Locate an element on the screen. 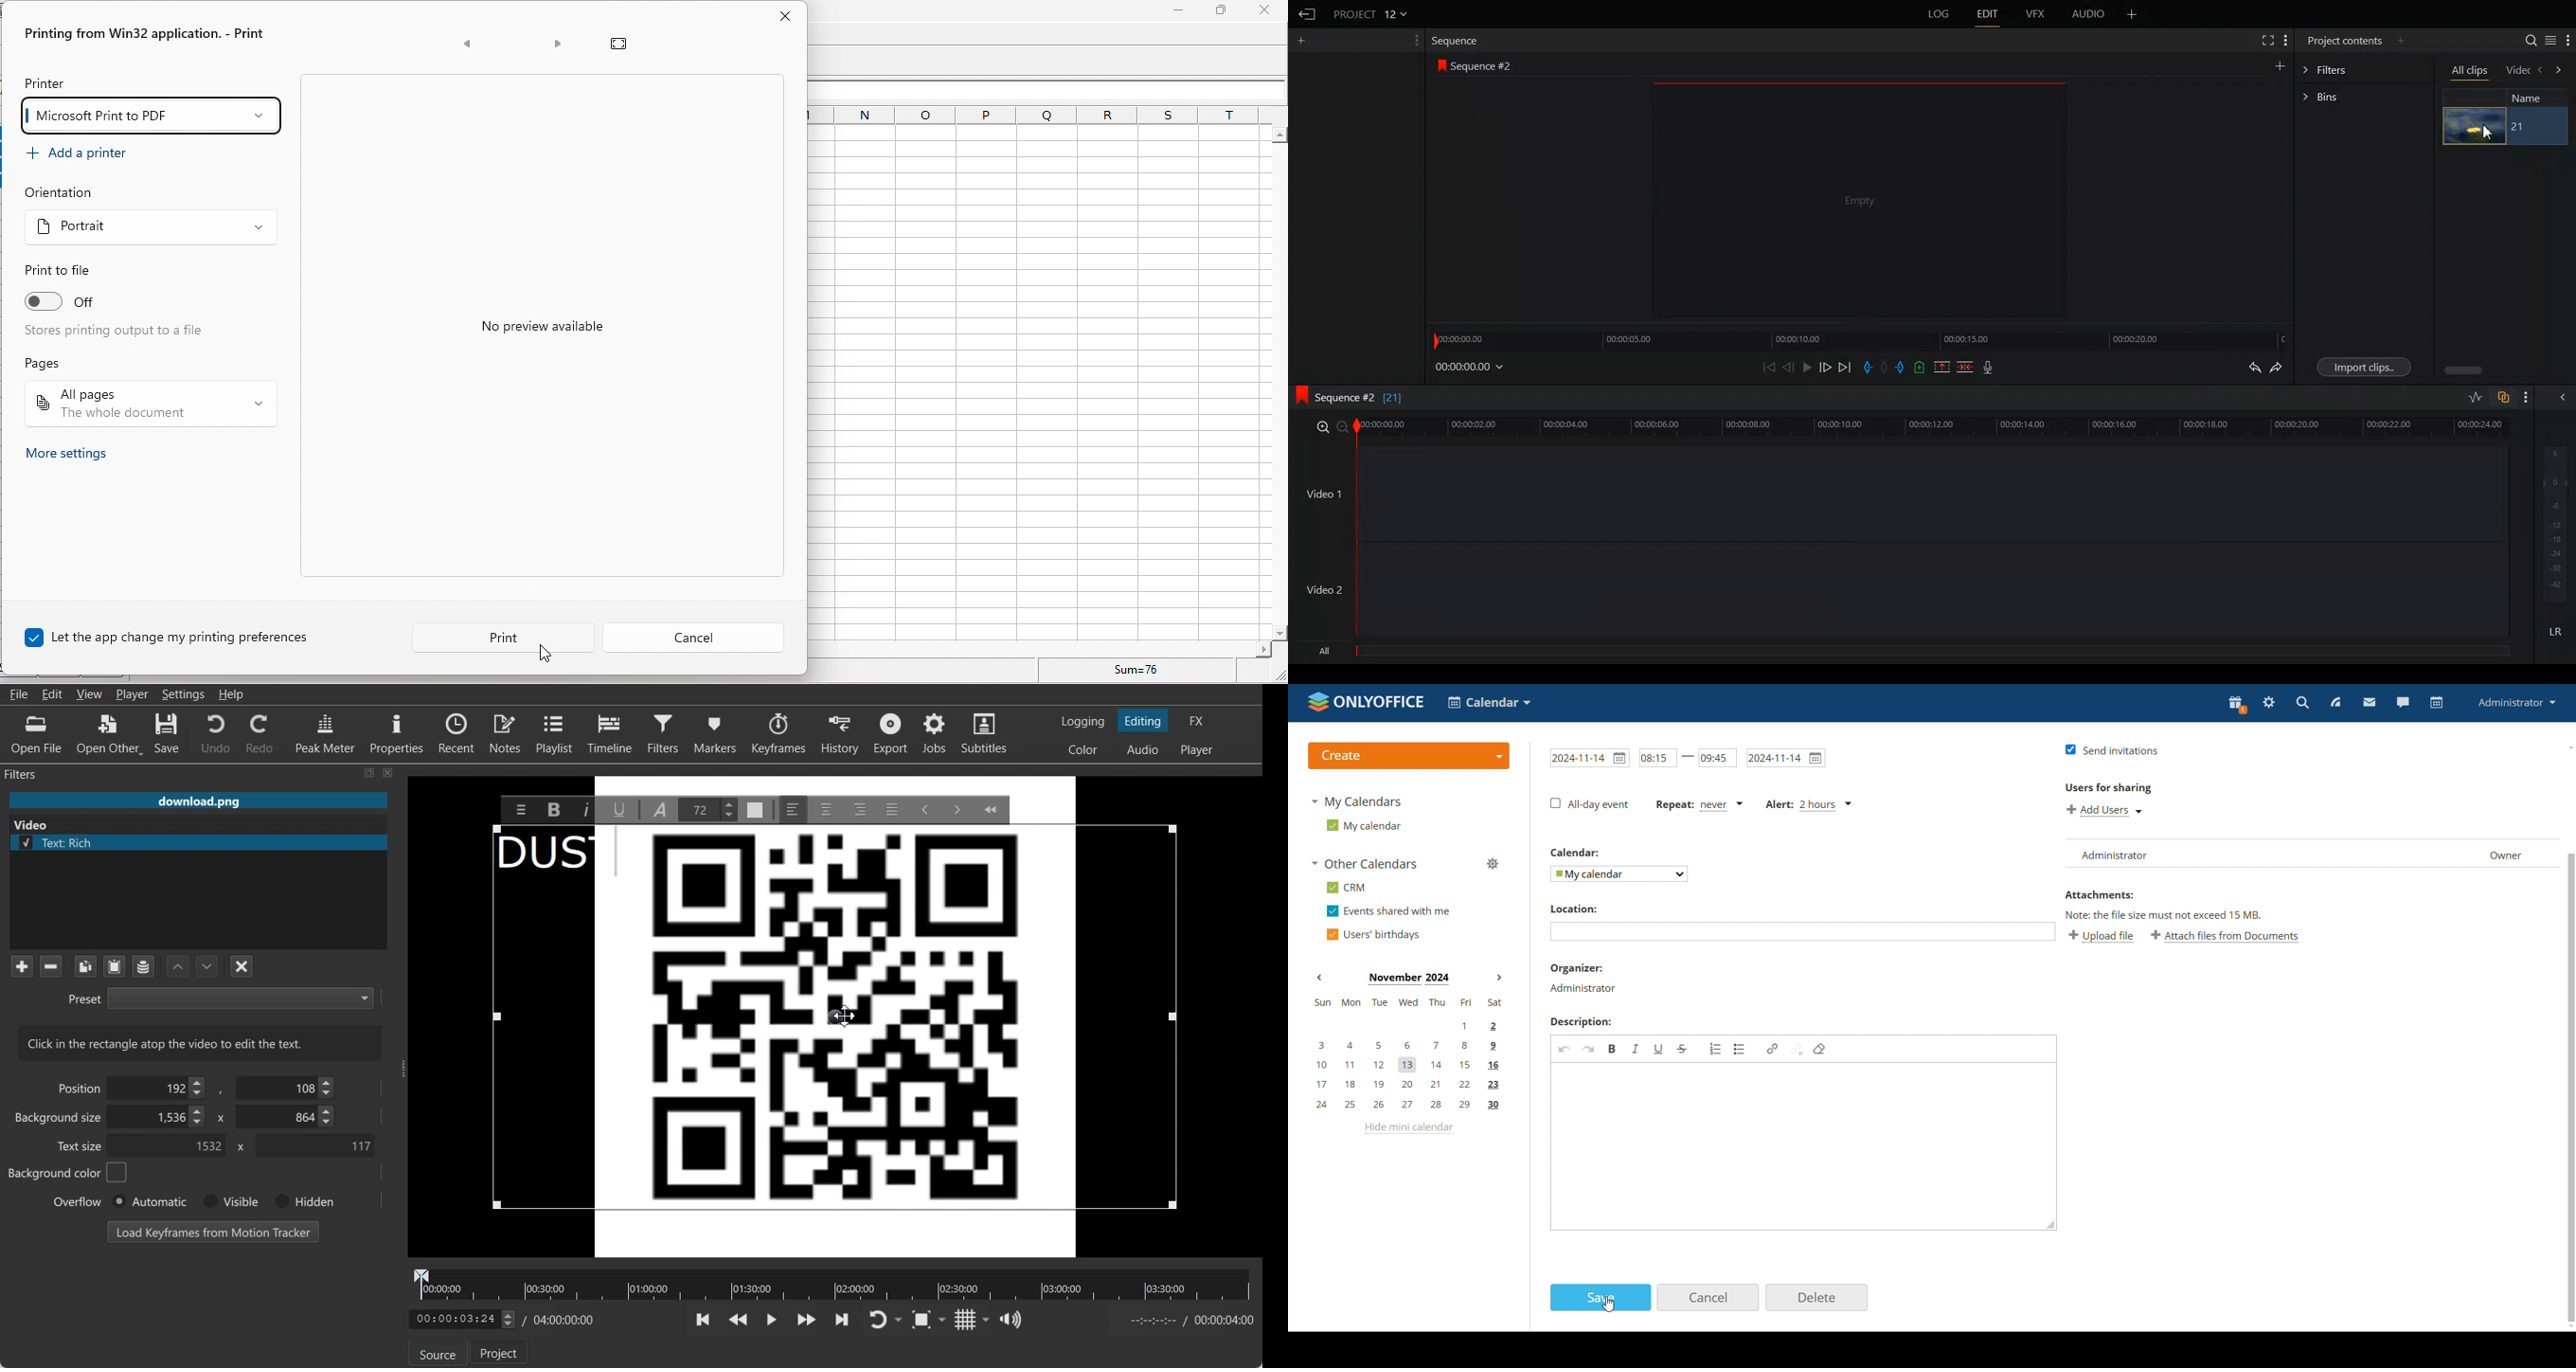  toggle on/off is located at coordinates (44, 301).